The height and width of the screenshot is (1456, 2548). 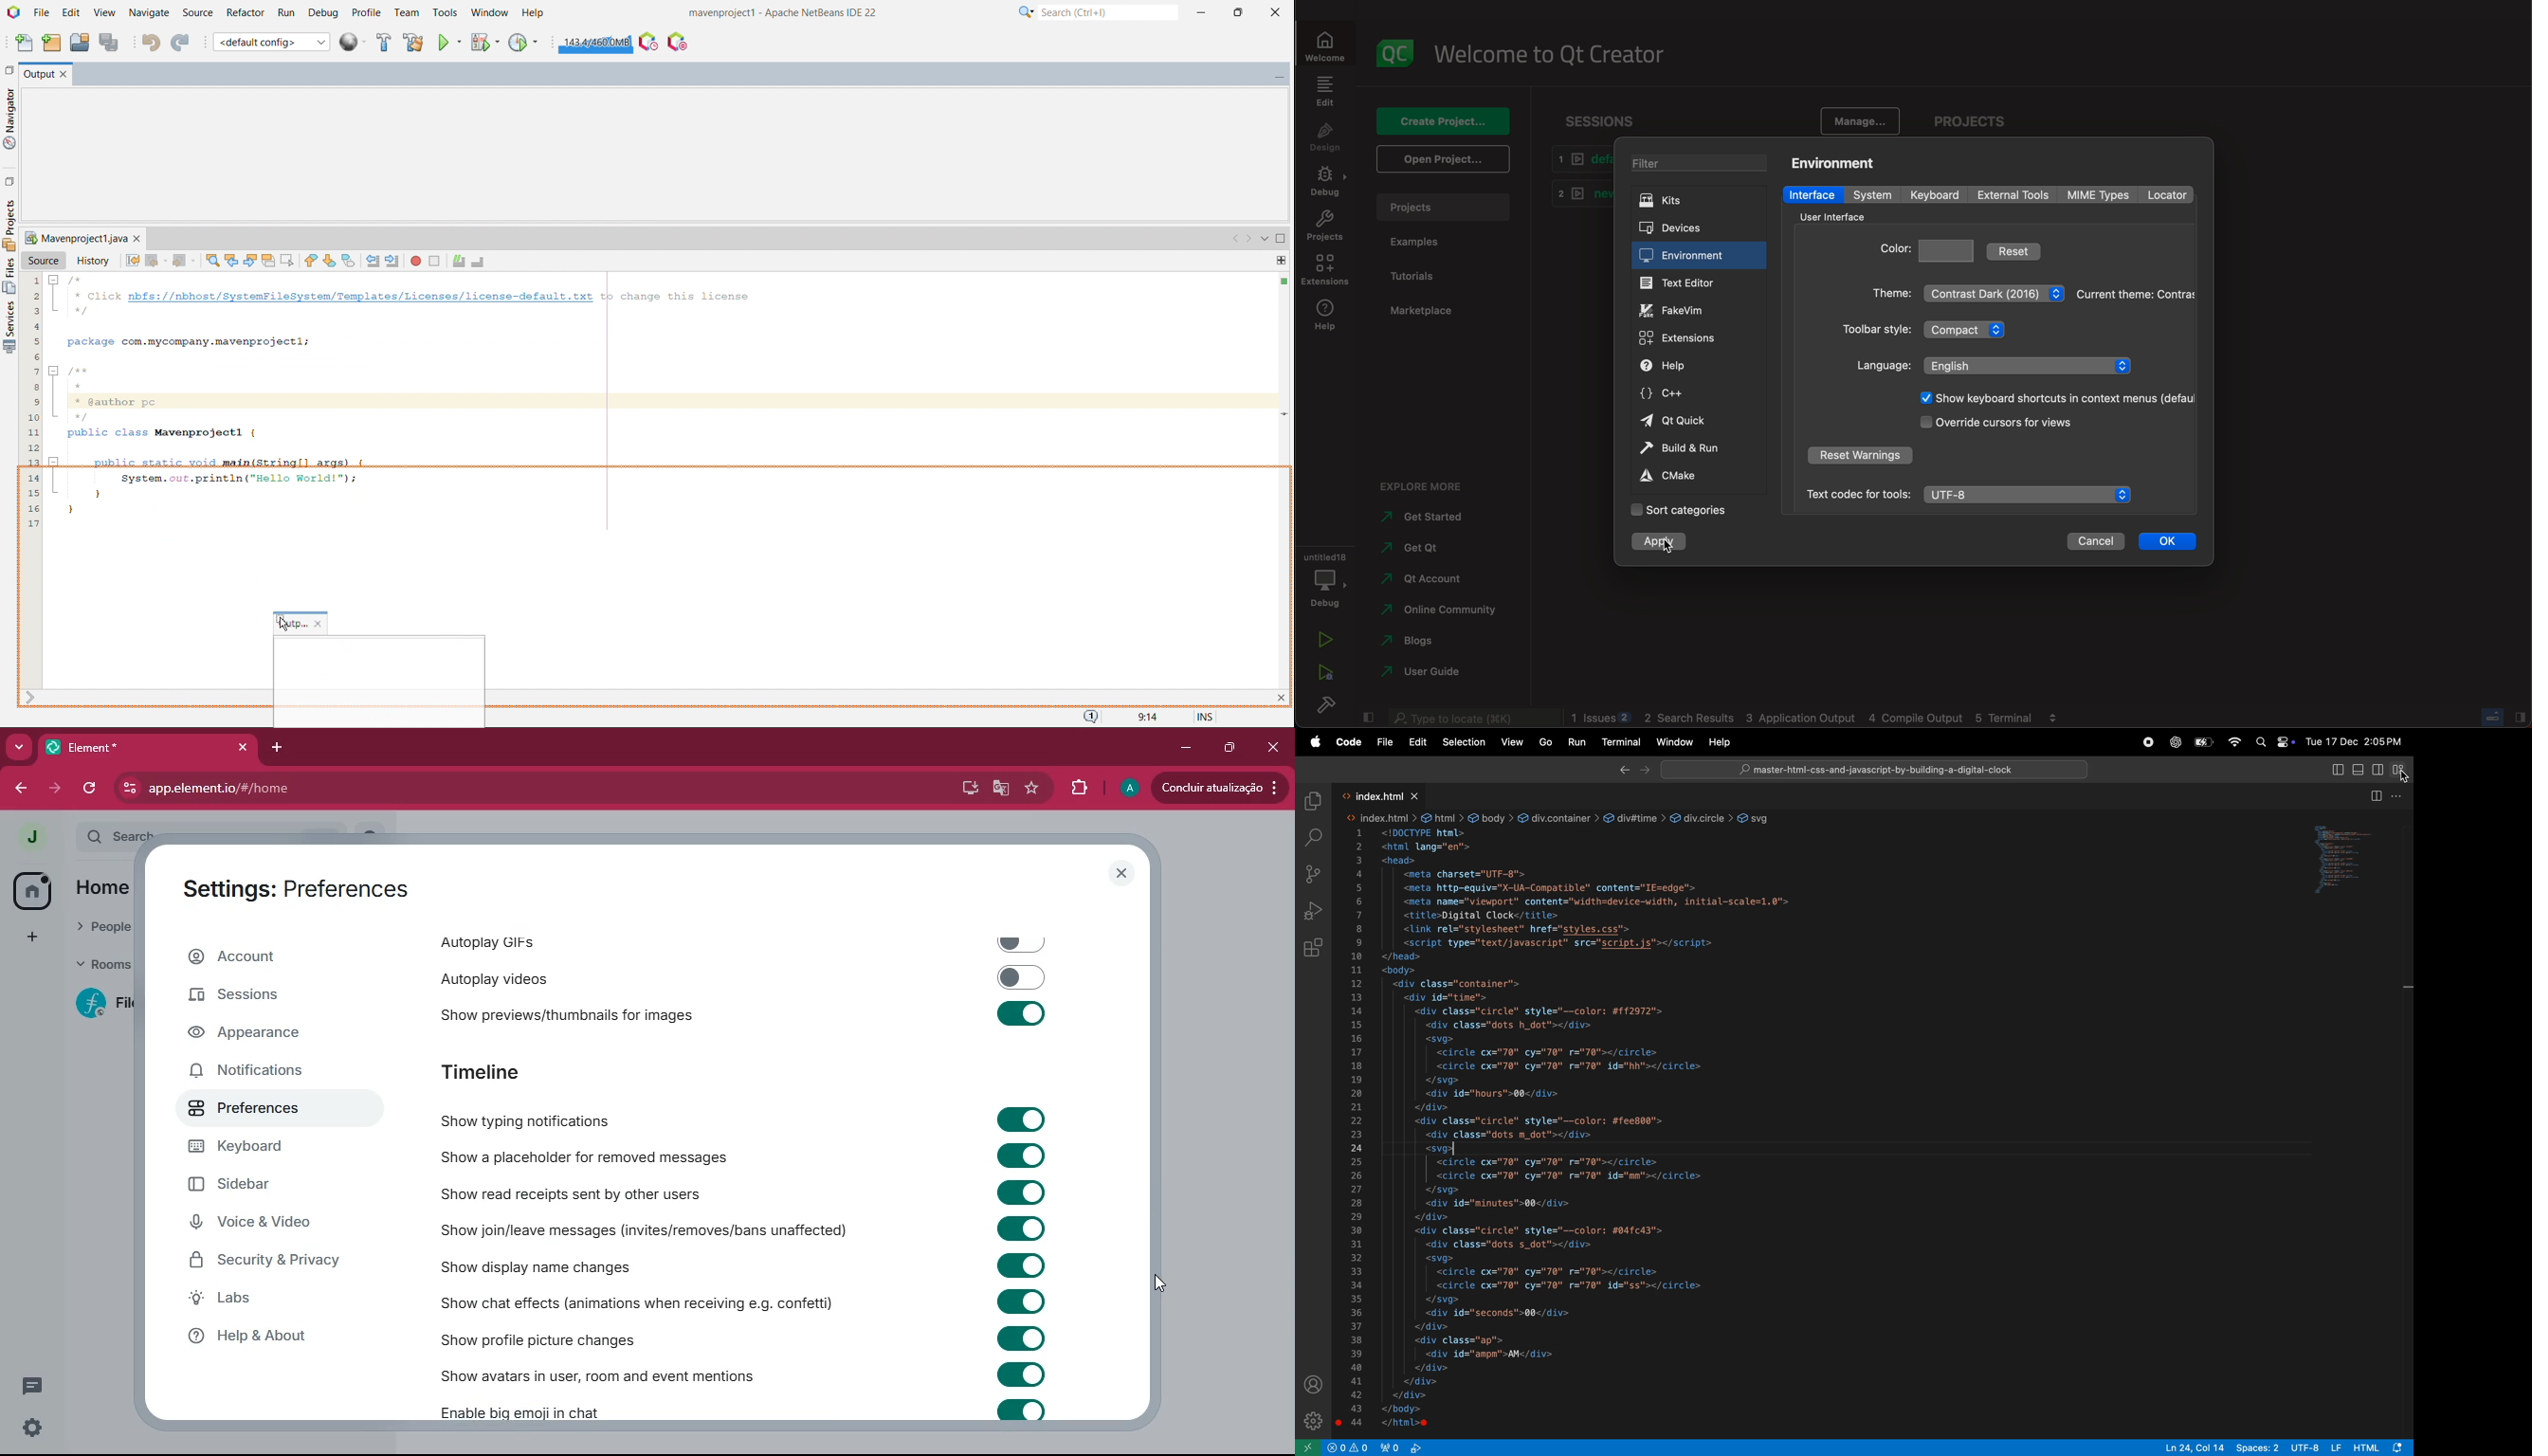 What do you see at coordinates (1838, 216) in the screenshot?
I see `user interface` at bounding box center [1838, 216].